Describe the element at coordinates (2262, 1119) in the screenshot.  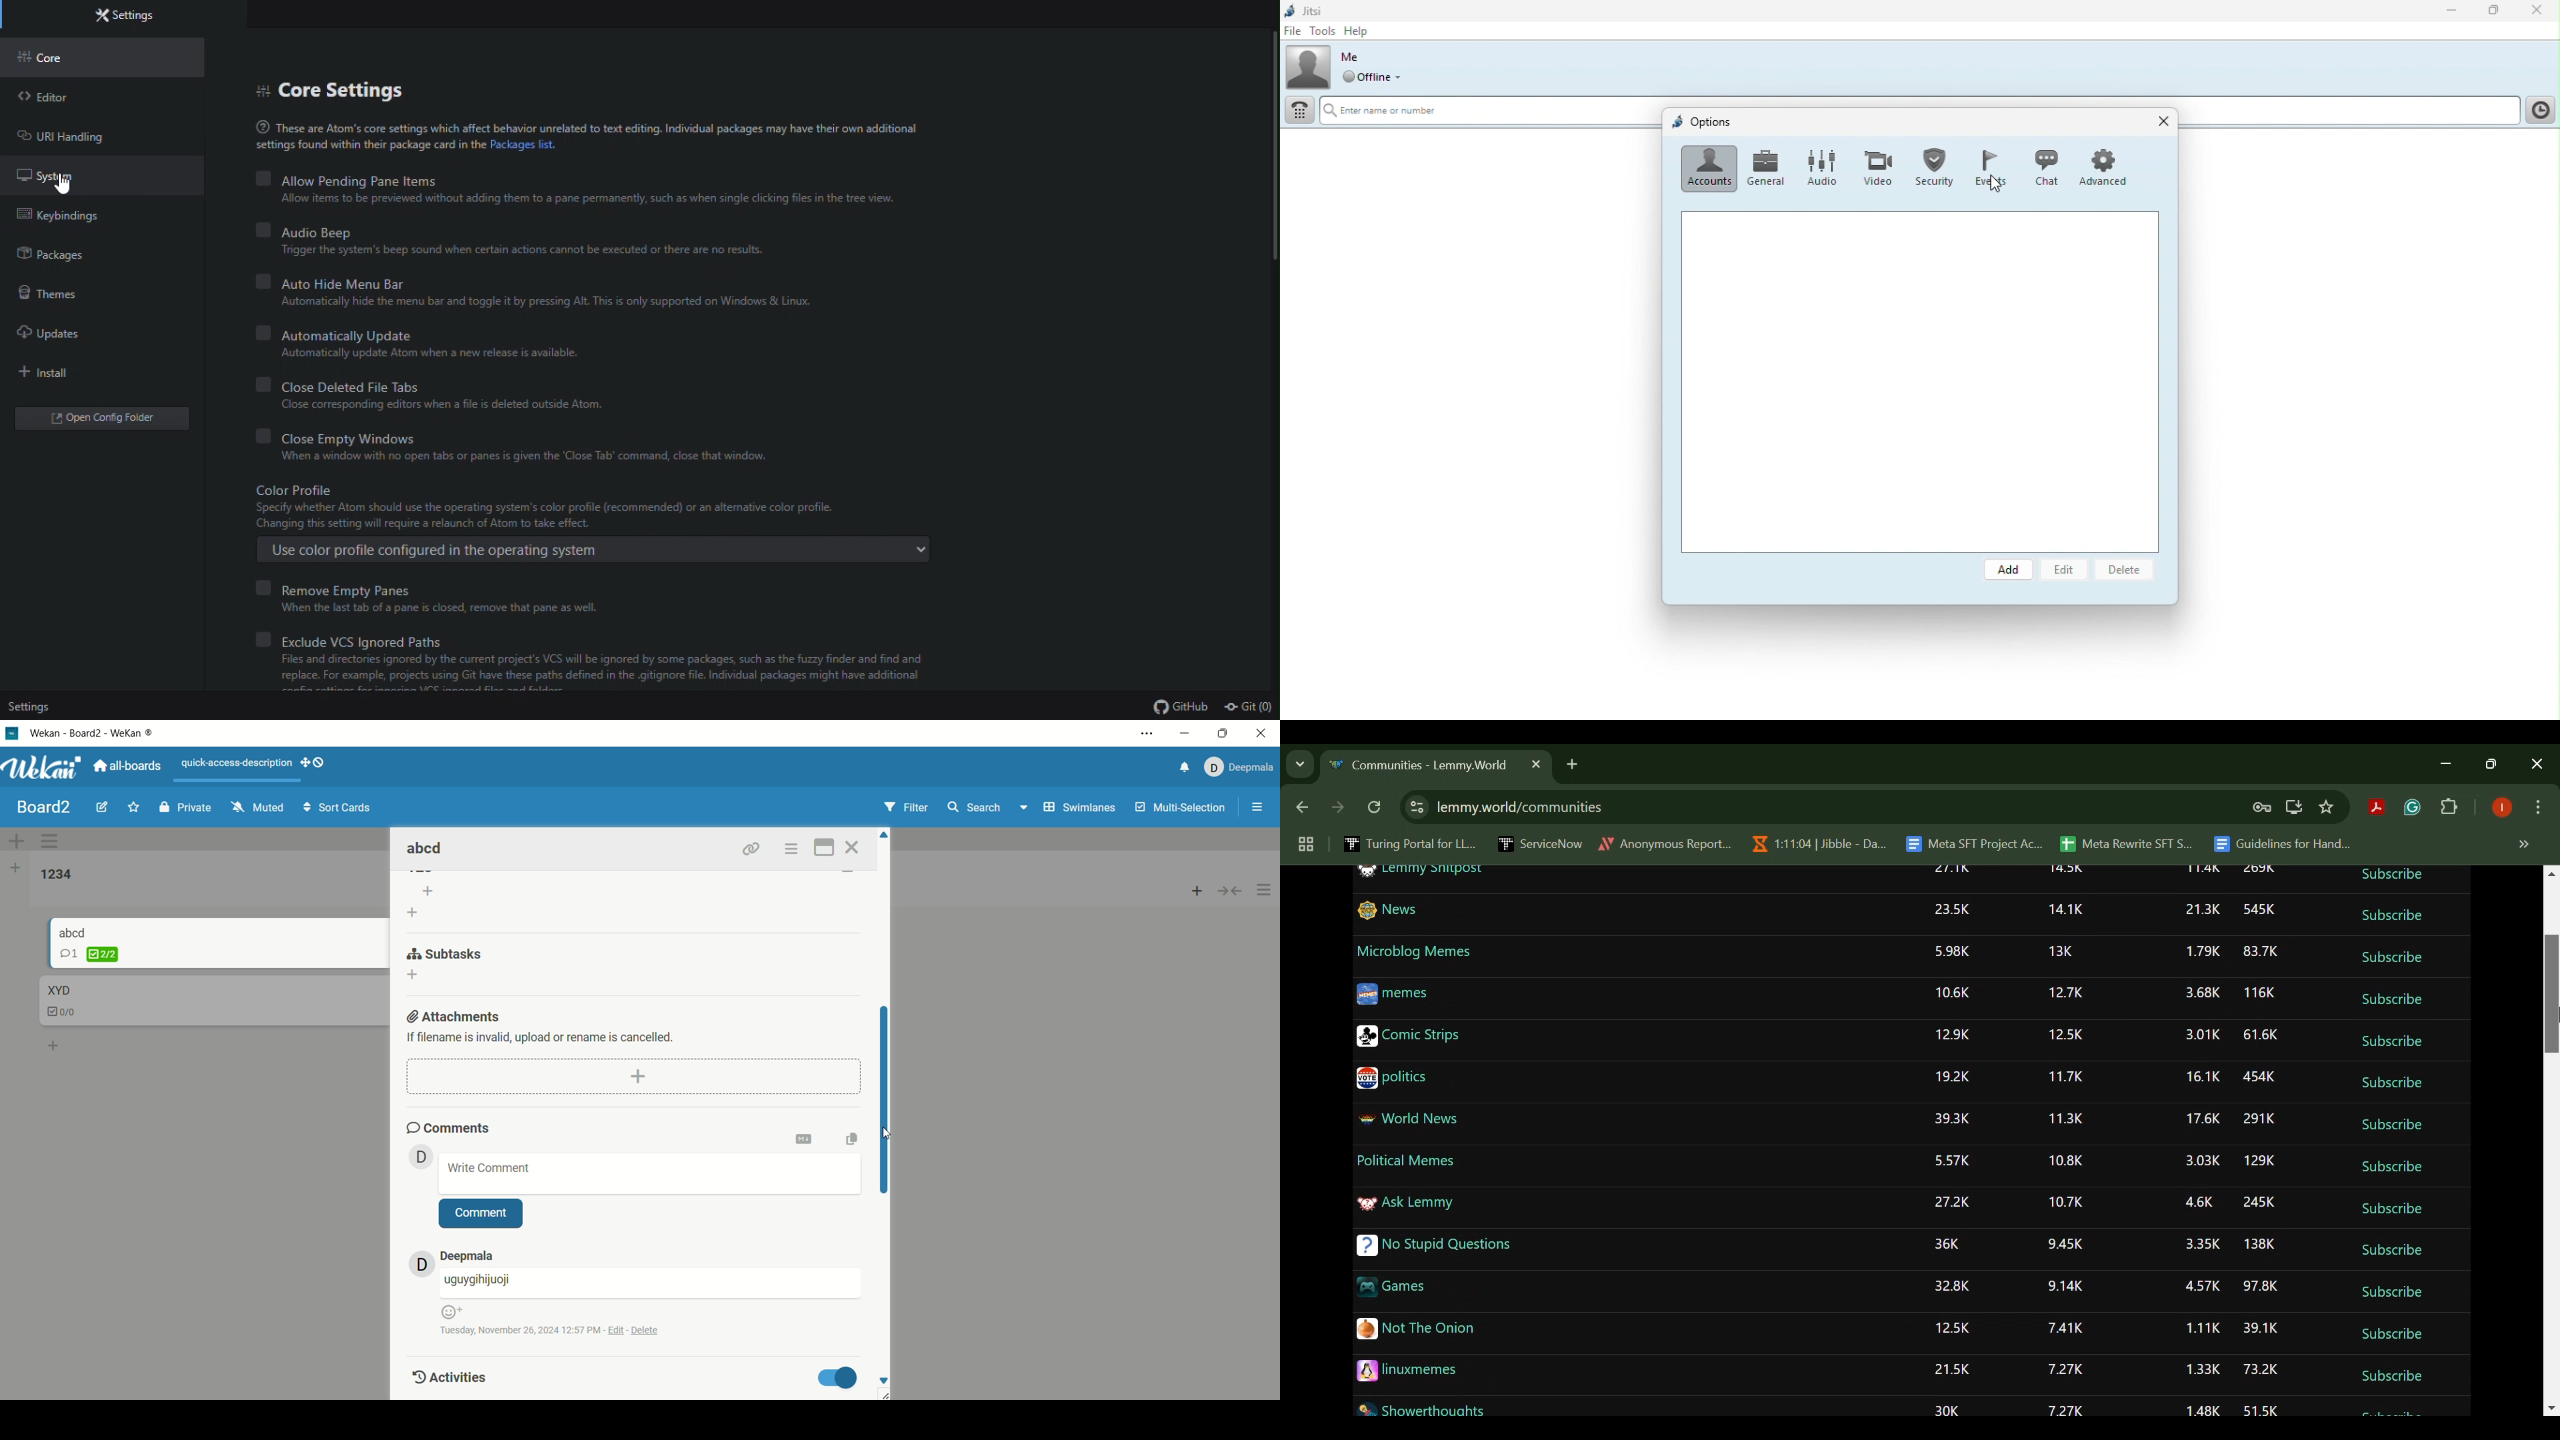
I see `291K` at that location.